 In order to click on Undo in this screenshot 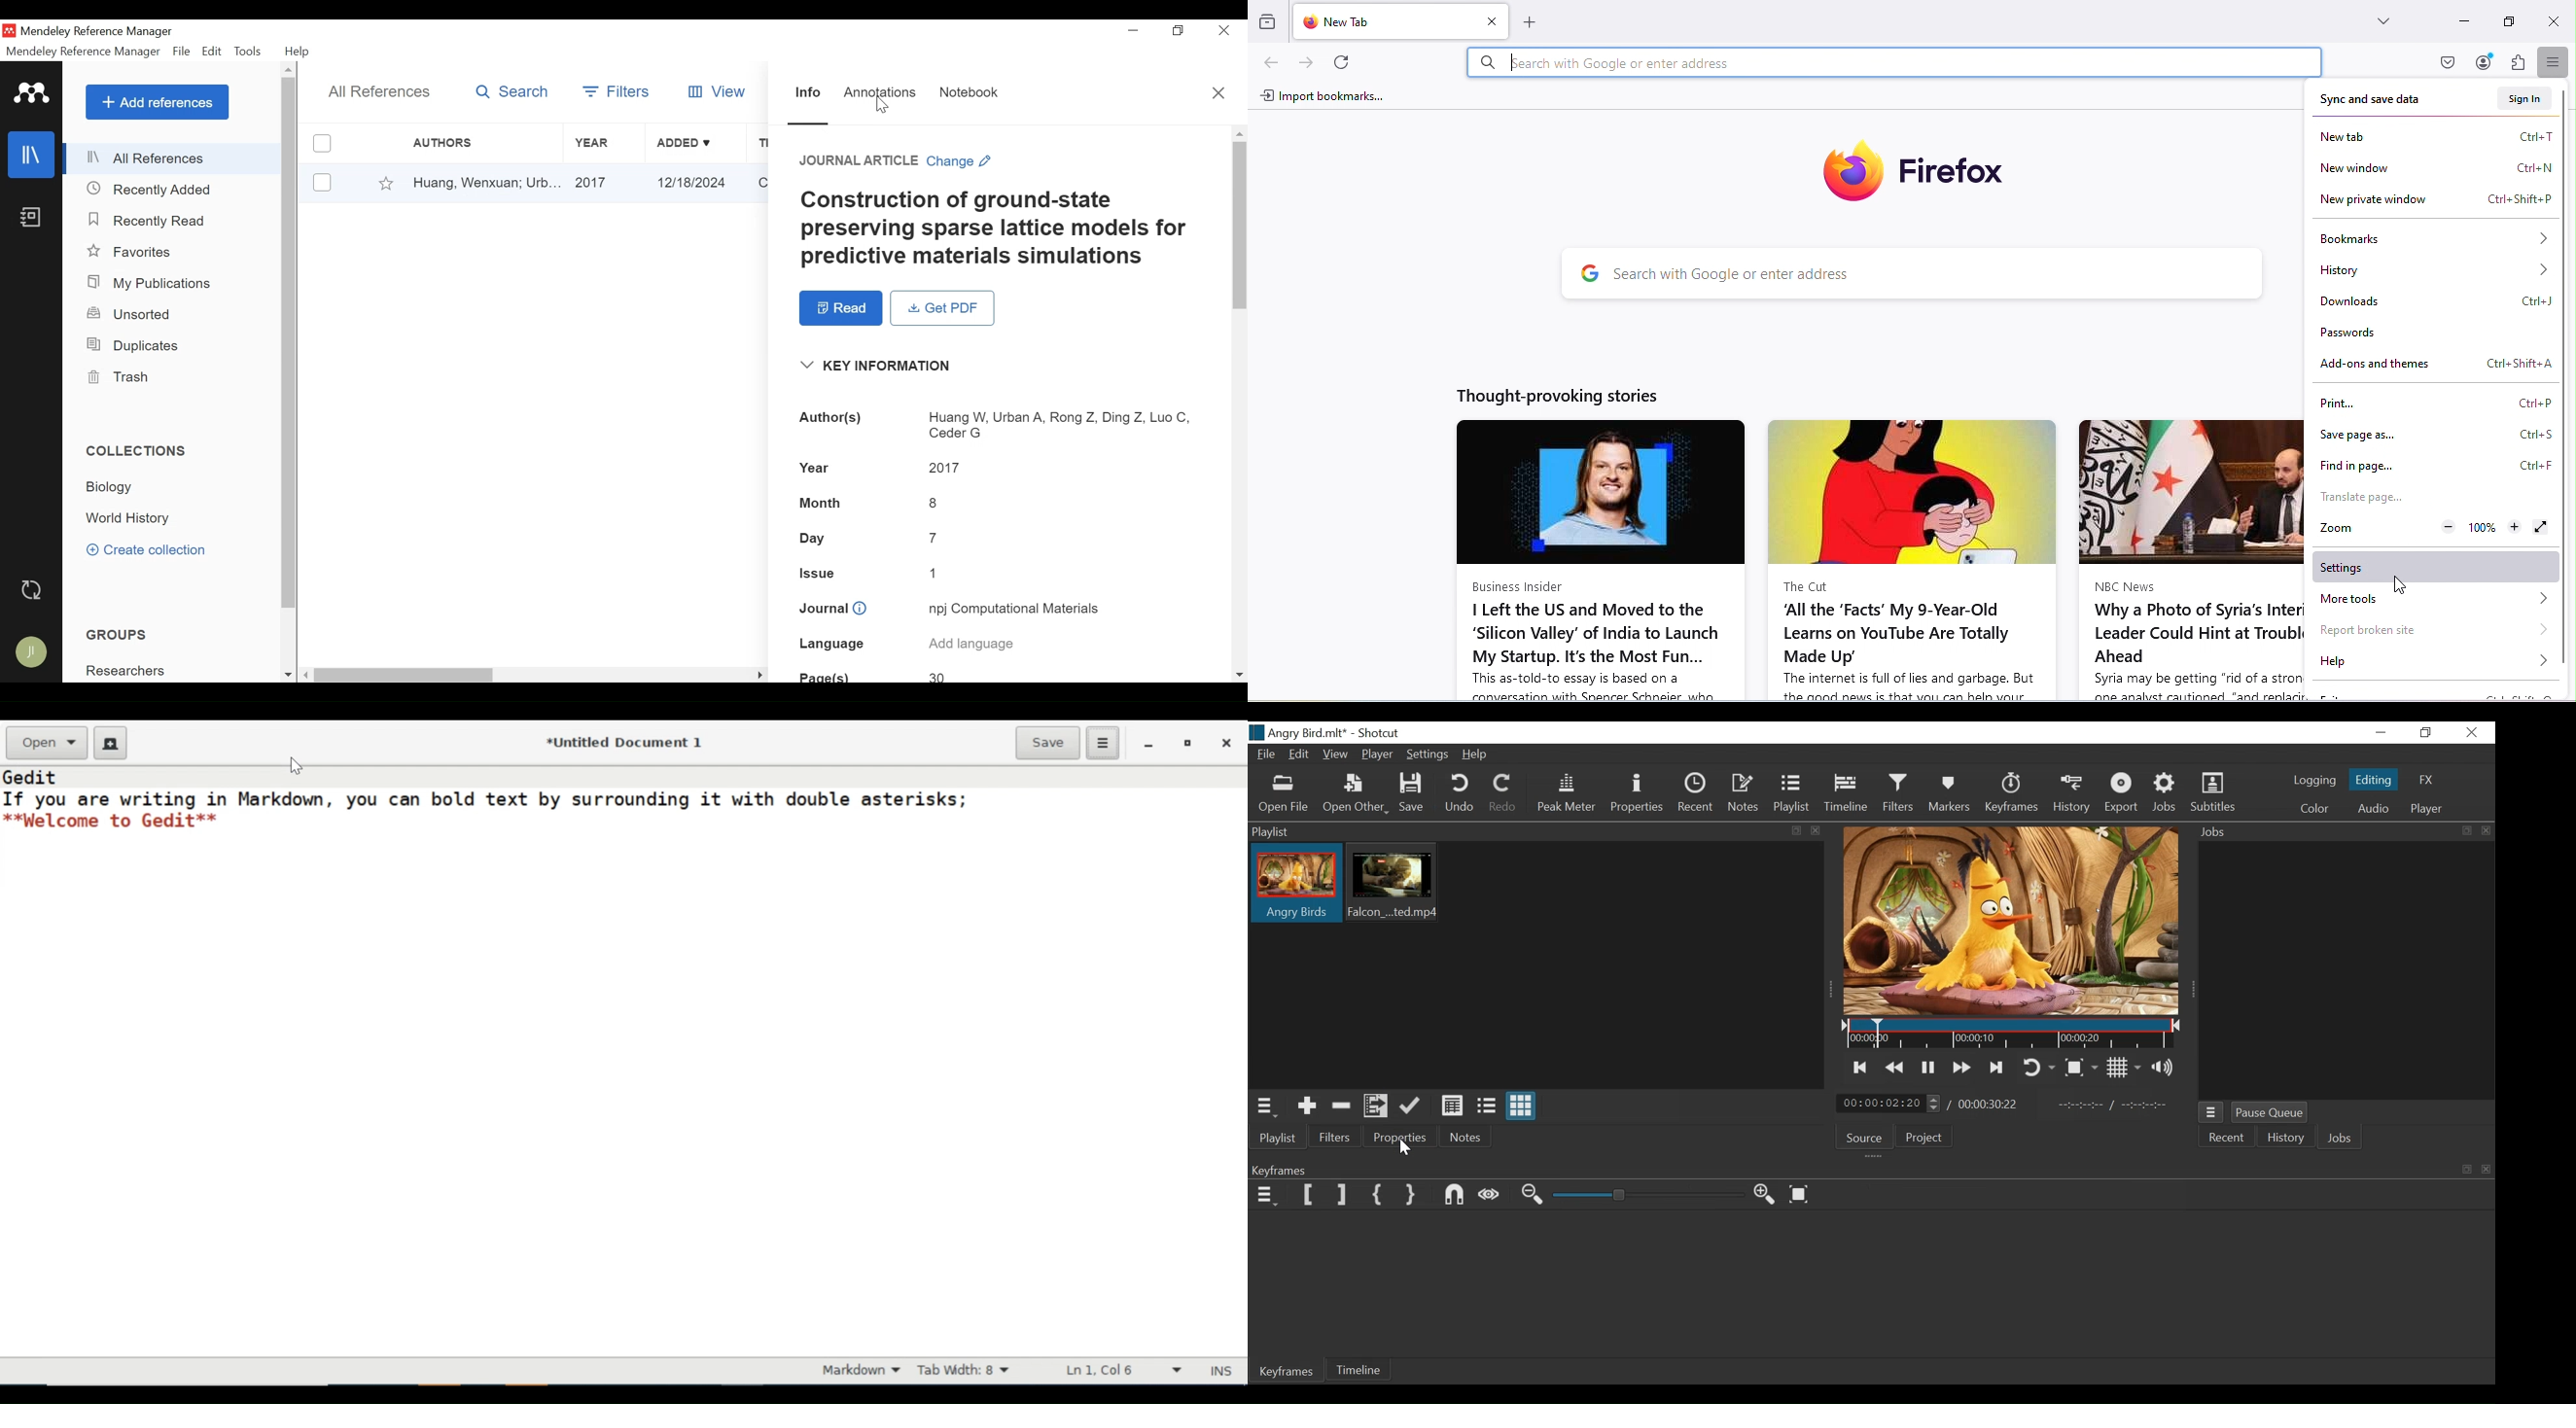, I will do `click(1461, 795)`.